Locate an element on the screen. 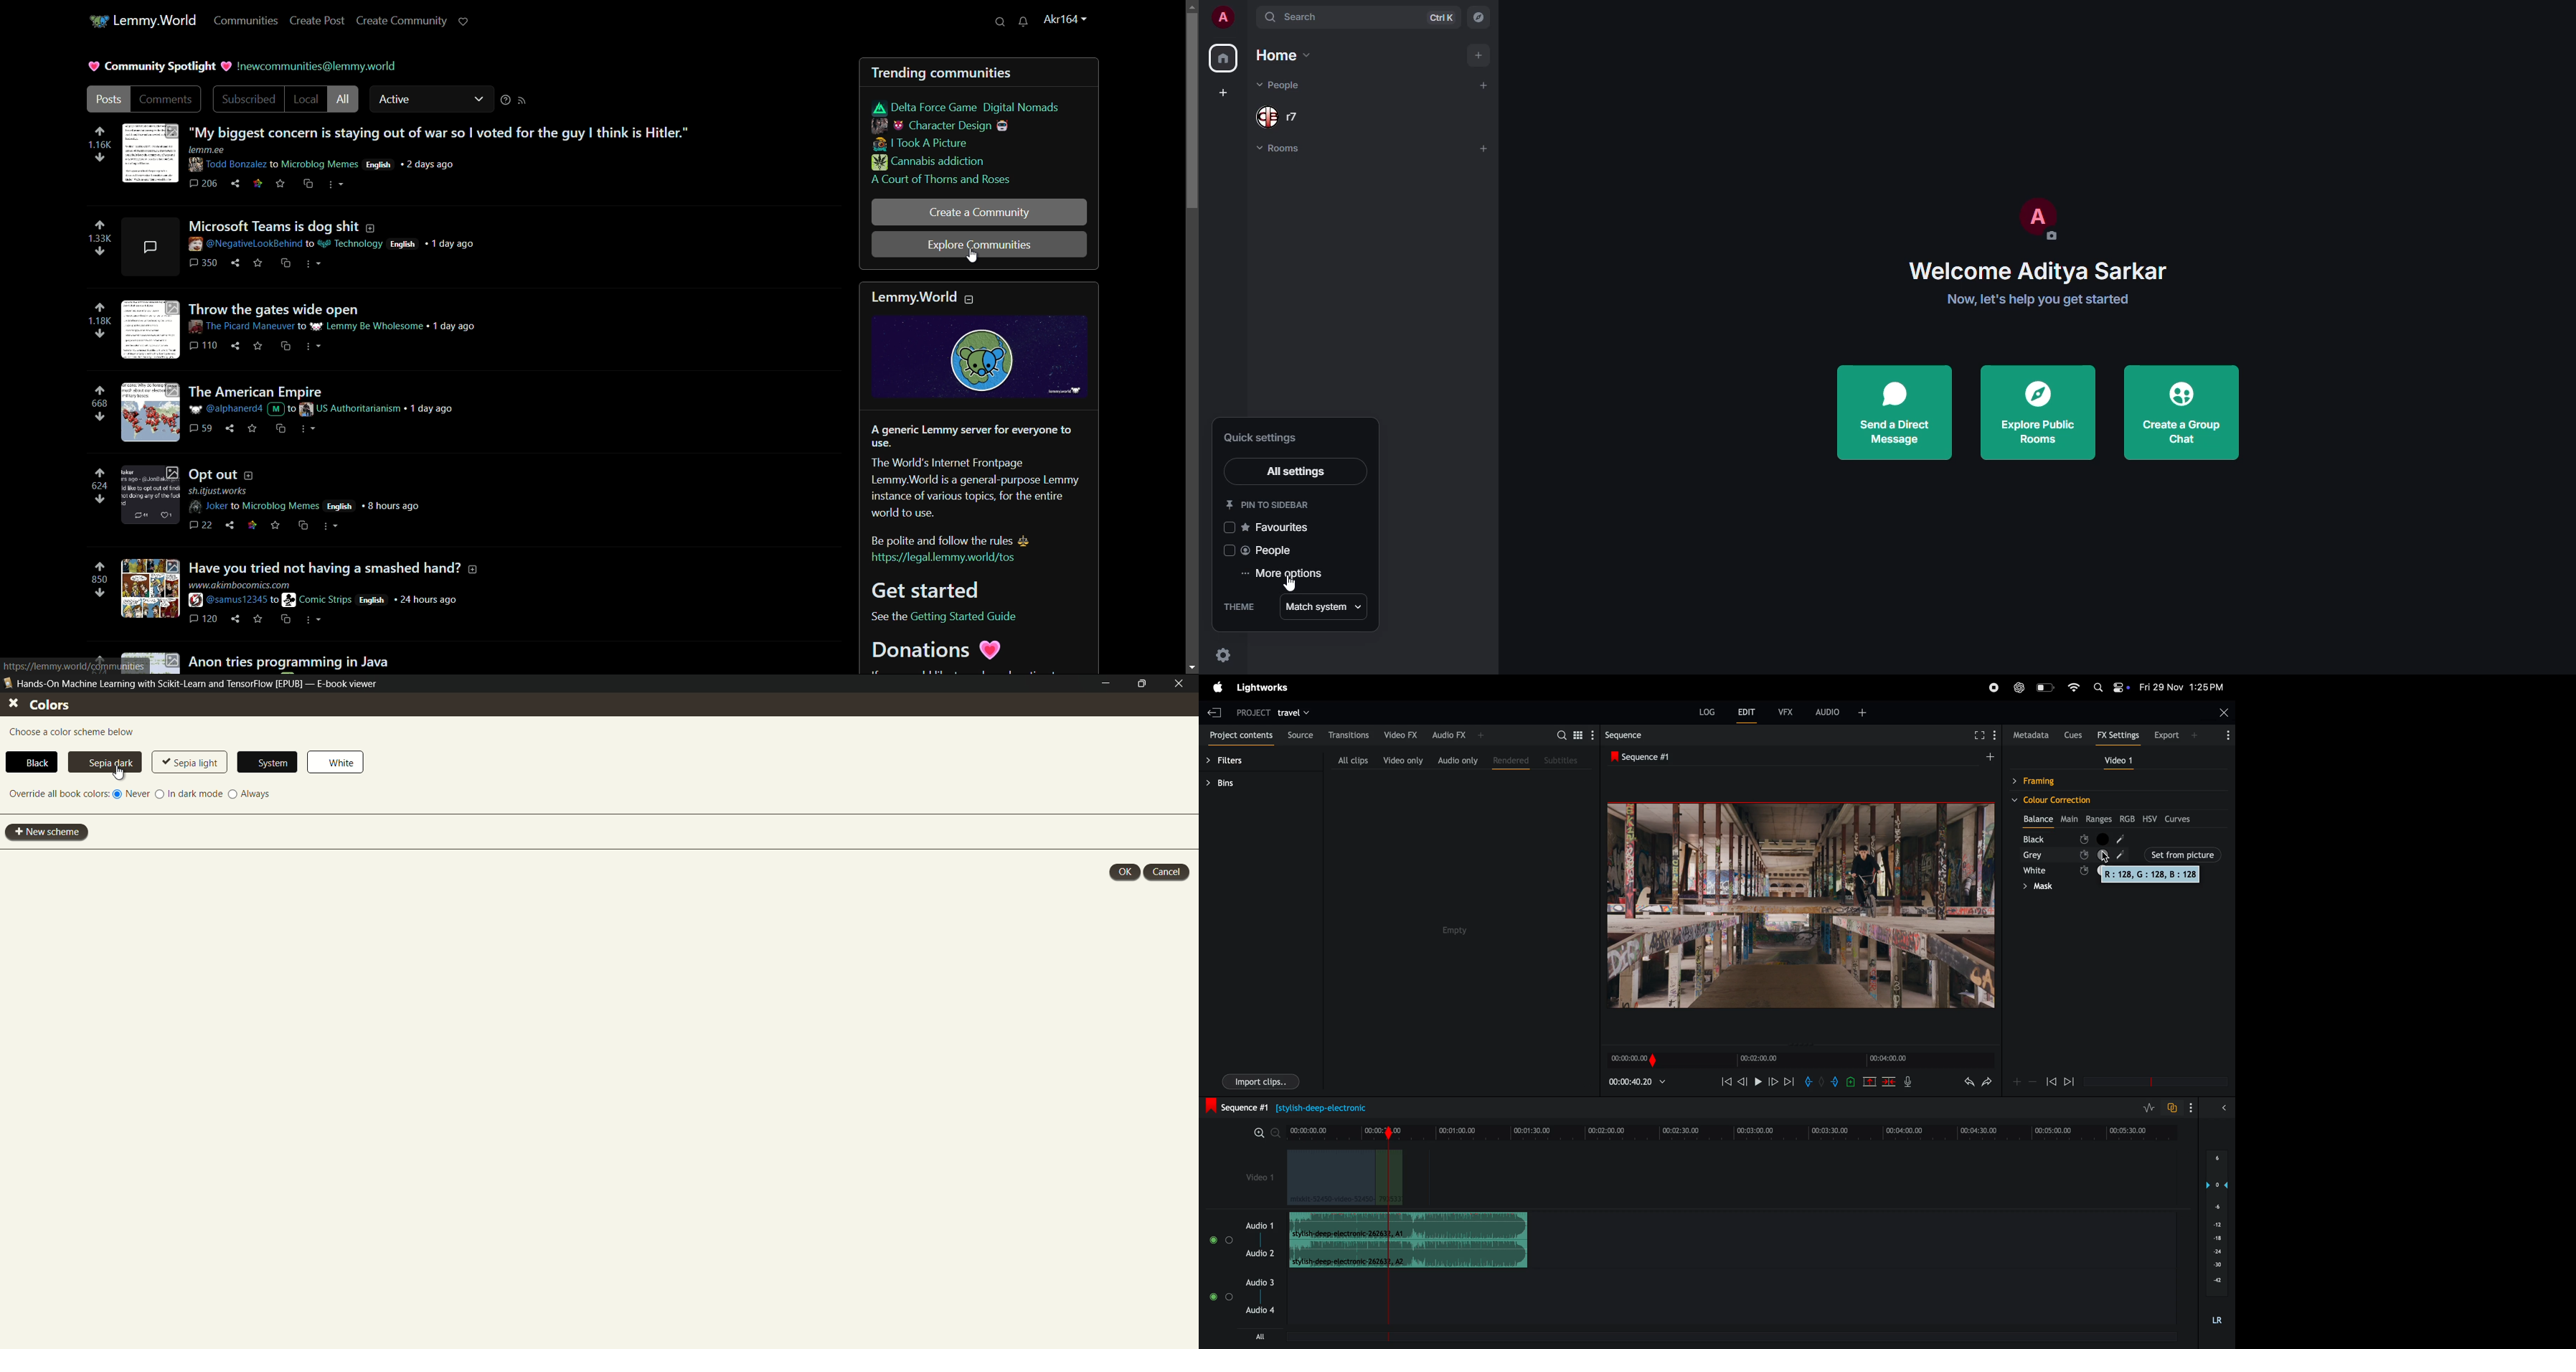  upvote is located at coordinates (99, 308).